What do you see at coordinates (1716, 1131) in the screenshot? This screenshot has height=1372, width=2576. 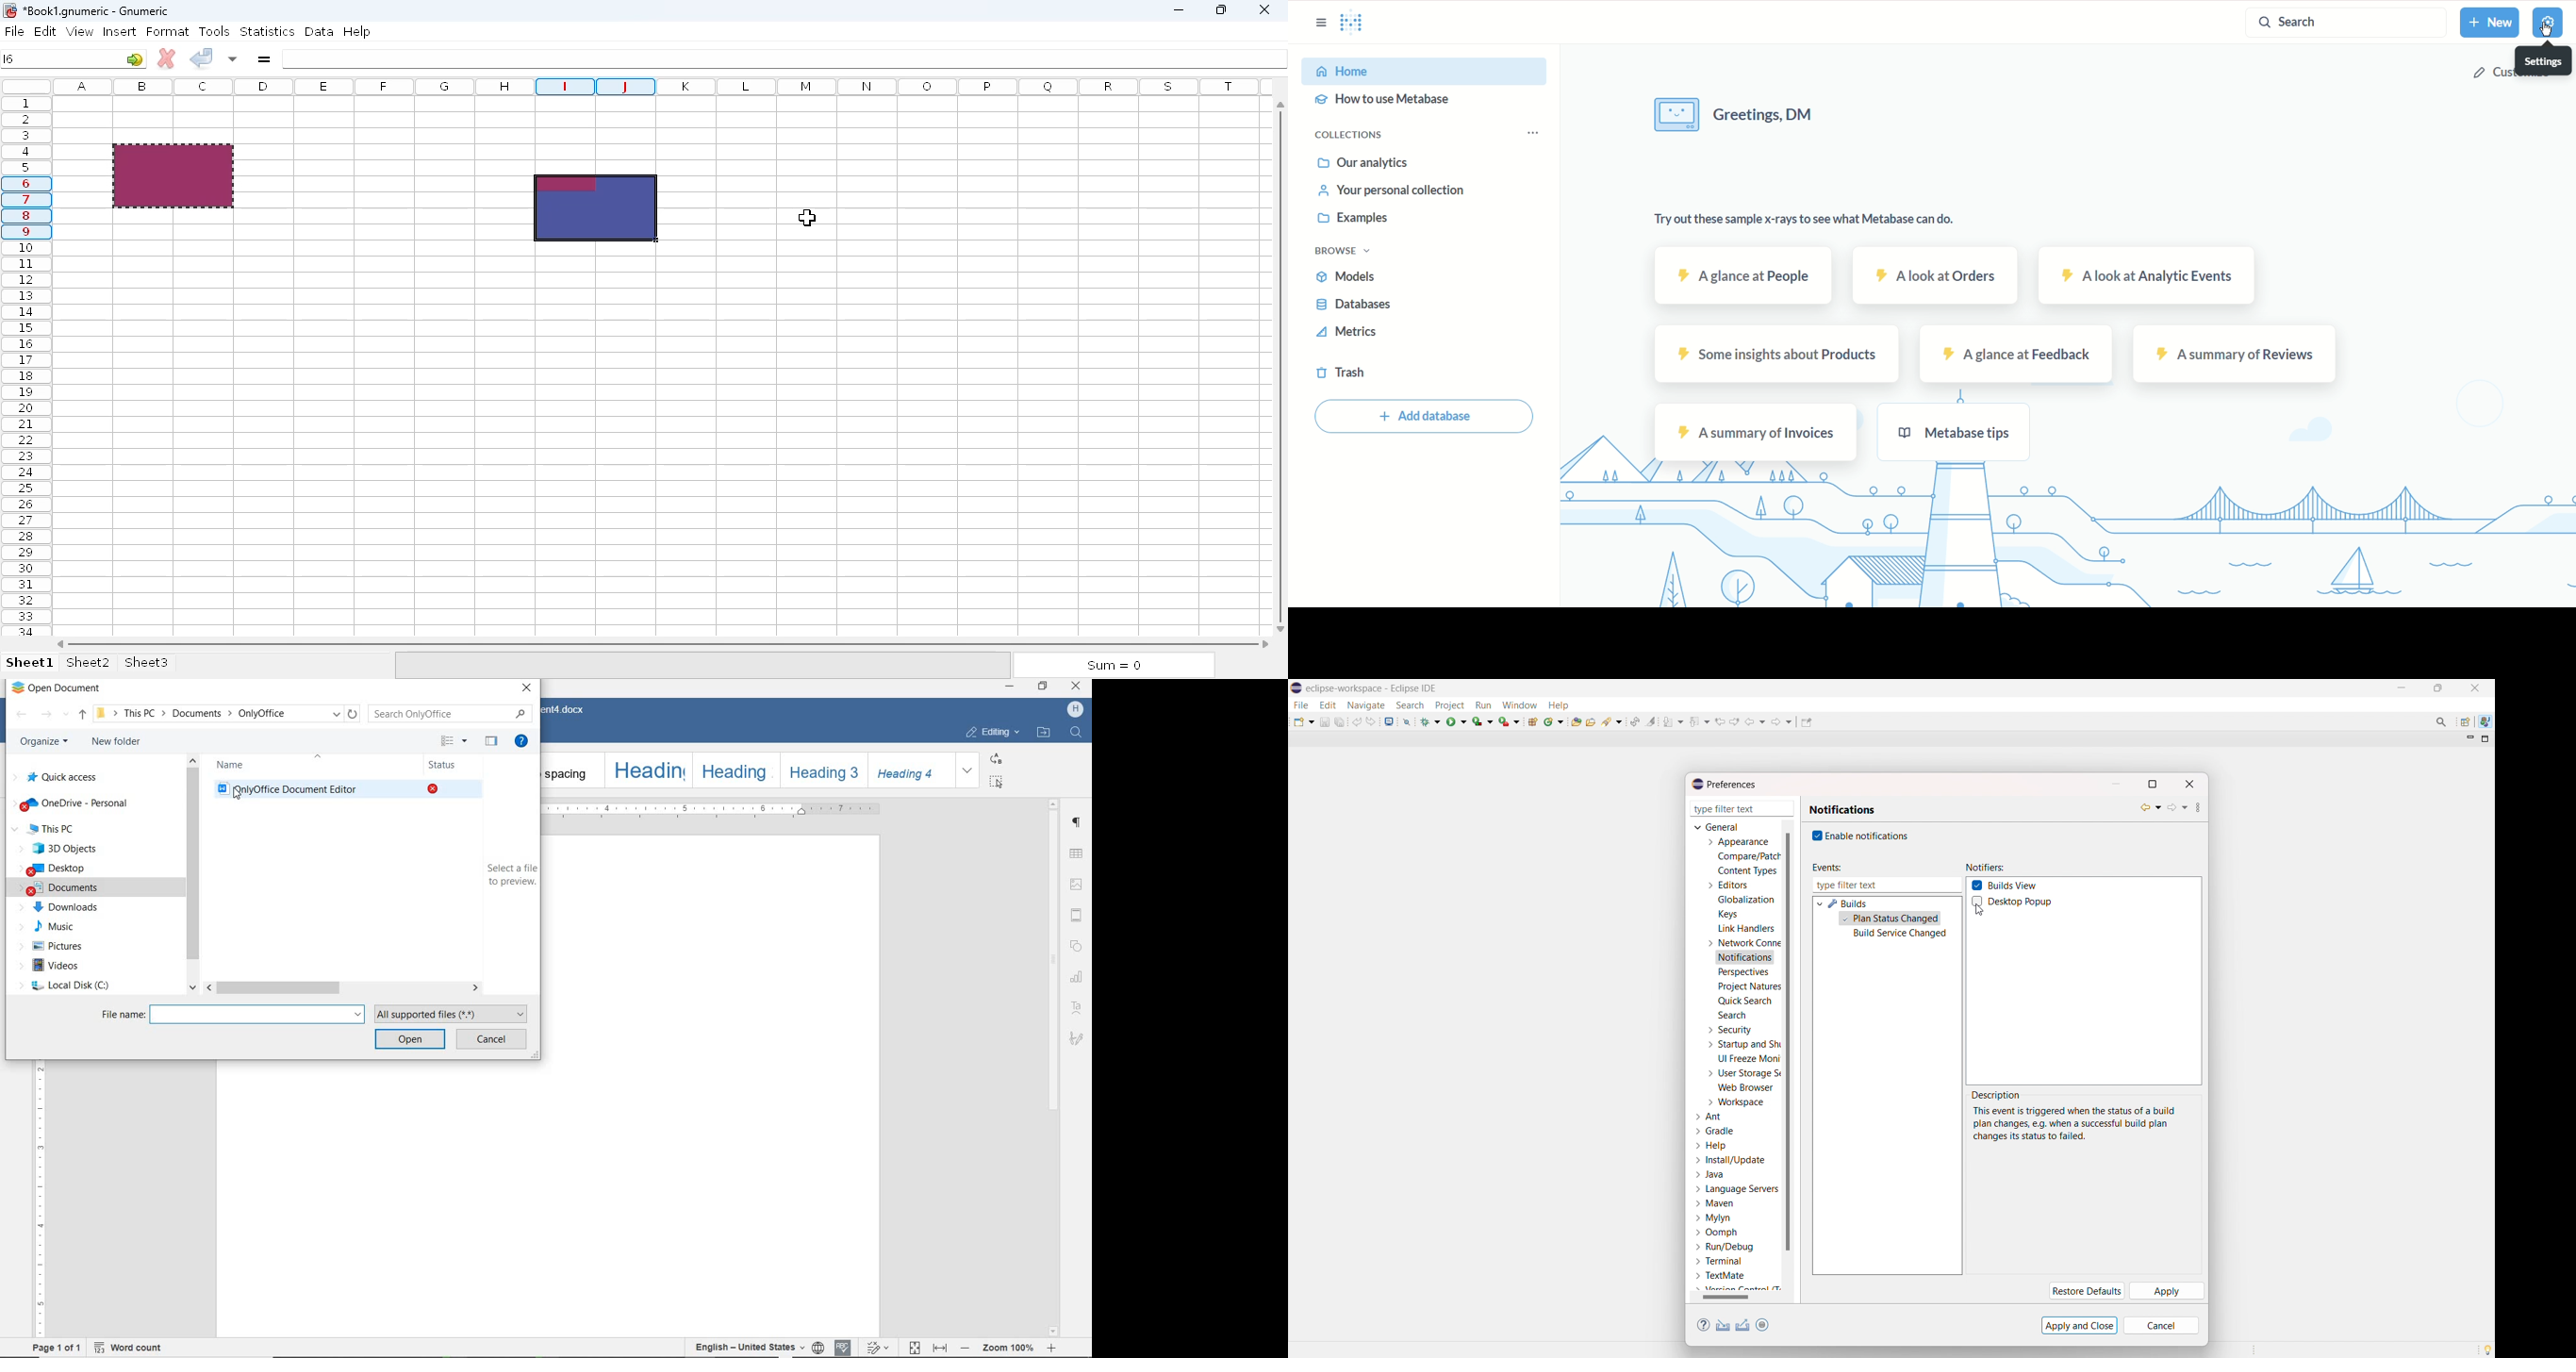 I see `gradle` at bounding box center [1716, 1131].